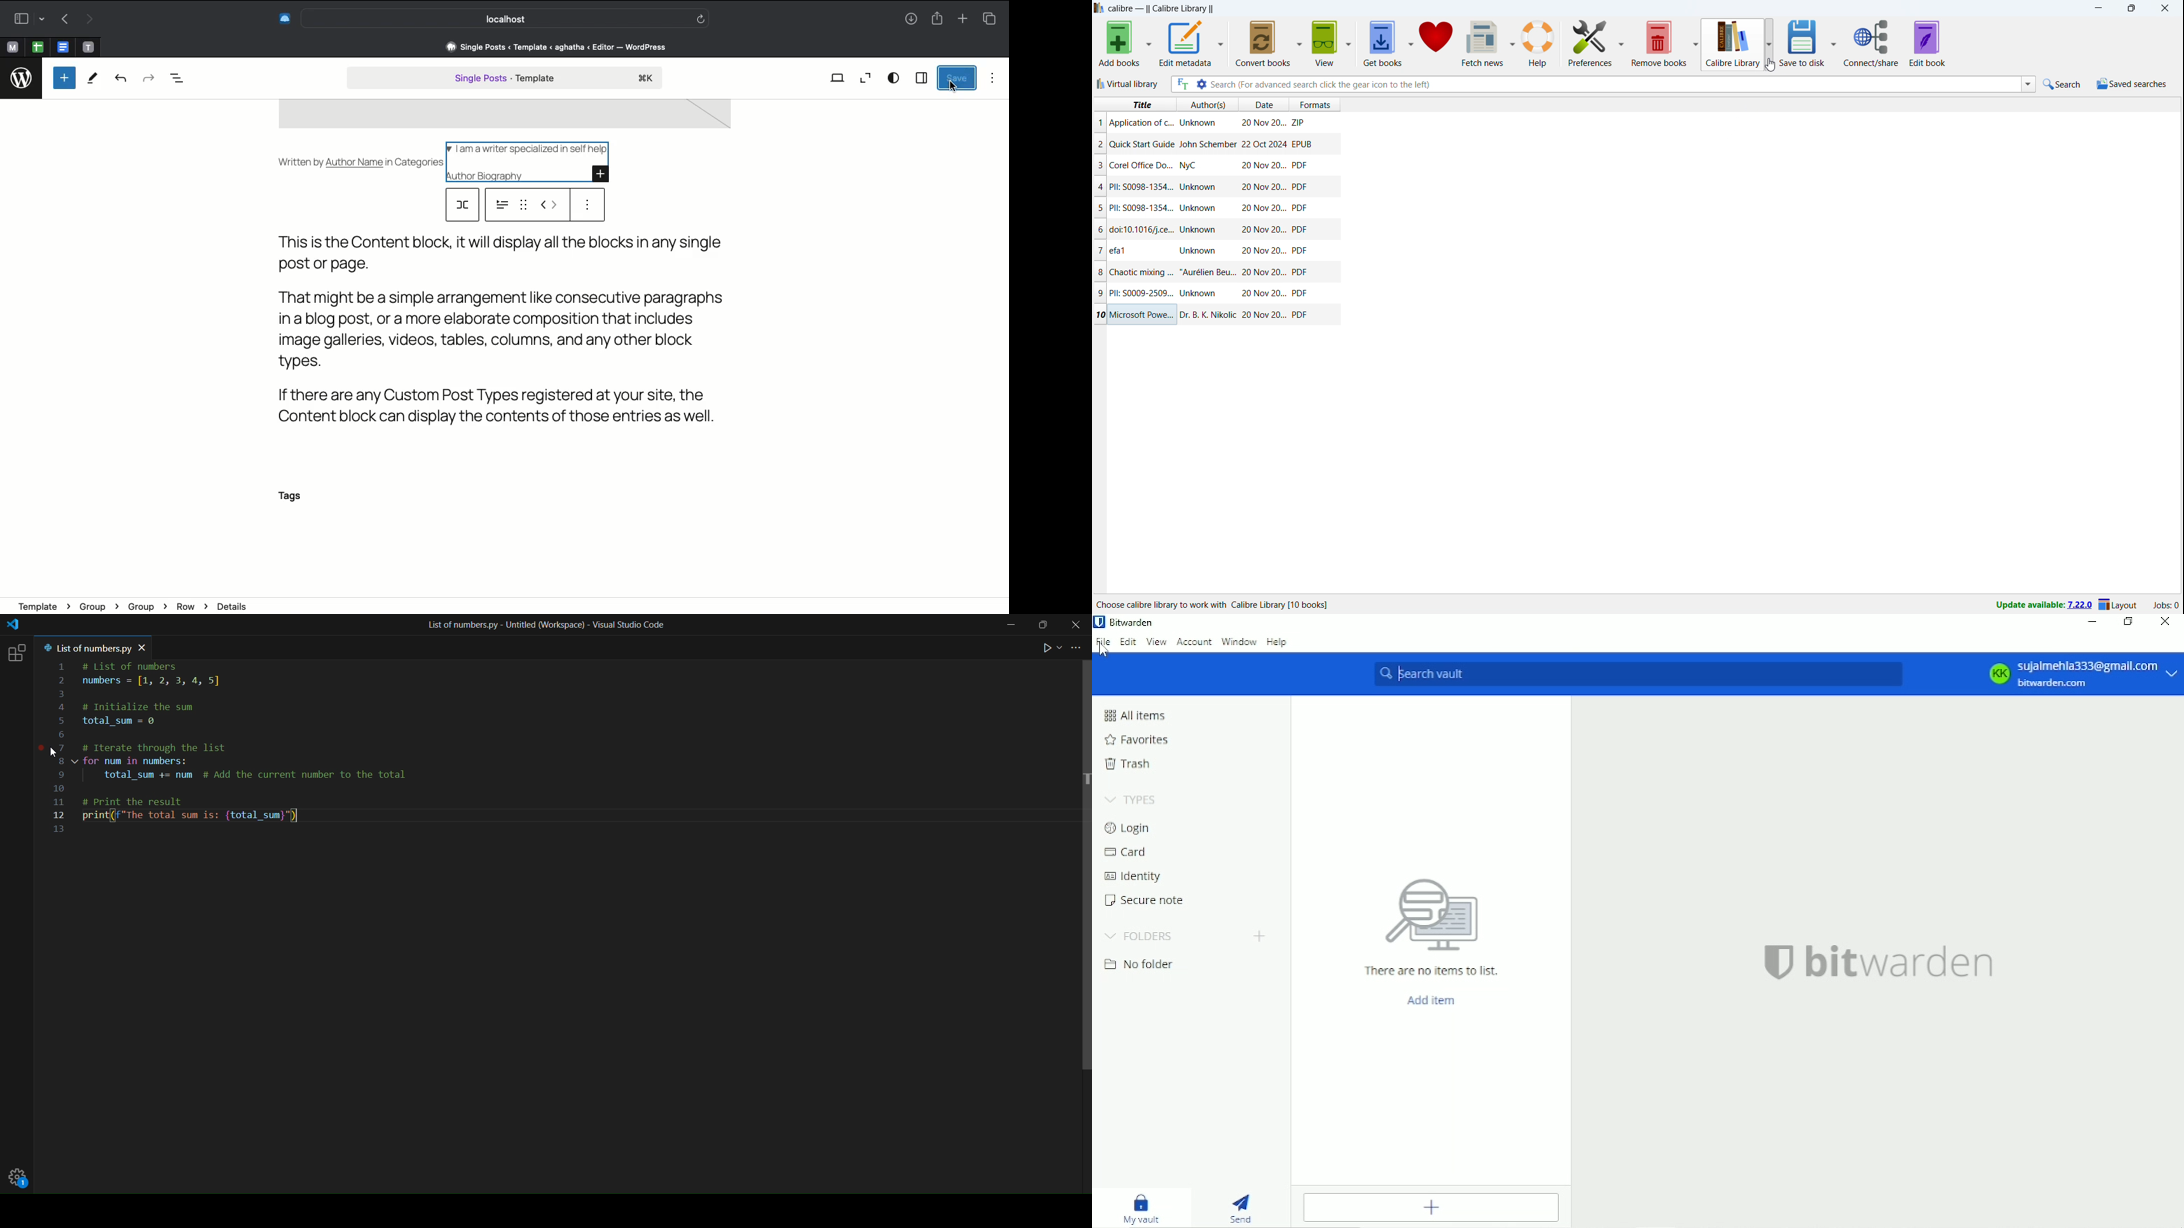  Describe the element at coordinates (1100, 122) in the screenshot. I see `1` at that location.